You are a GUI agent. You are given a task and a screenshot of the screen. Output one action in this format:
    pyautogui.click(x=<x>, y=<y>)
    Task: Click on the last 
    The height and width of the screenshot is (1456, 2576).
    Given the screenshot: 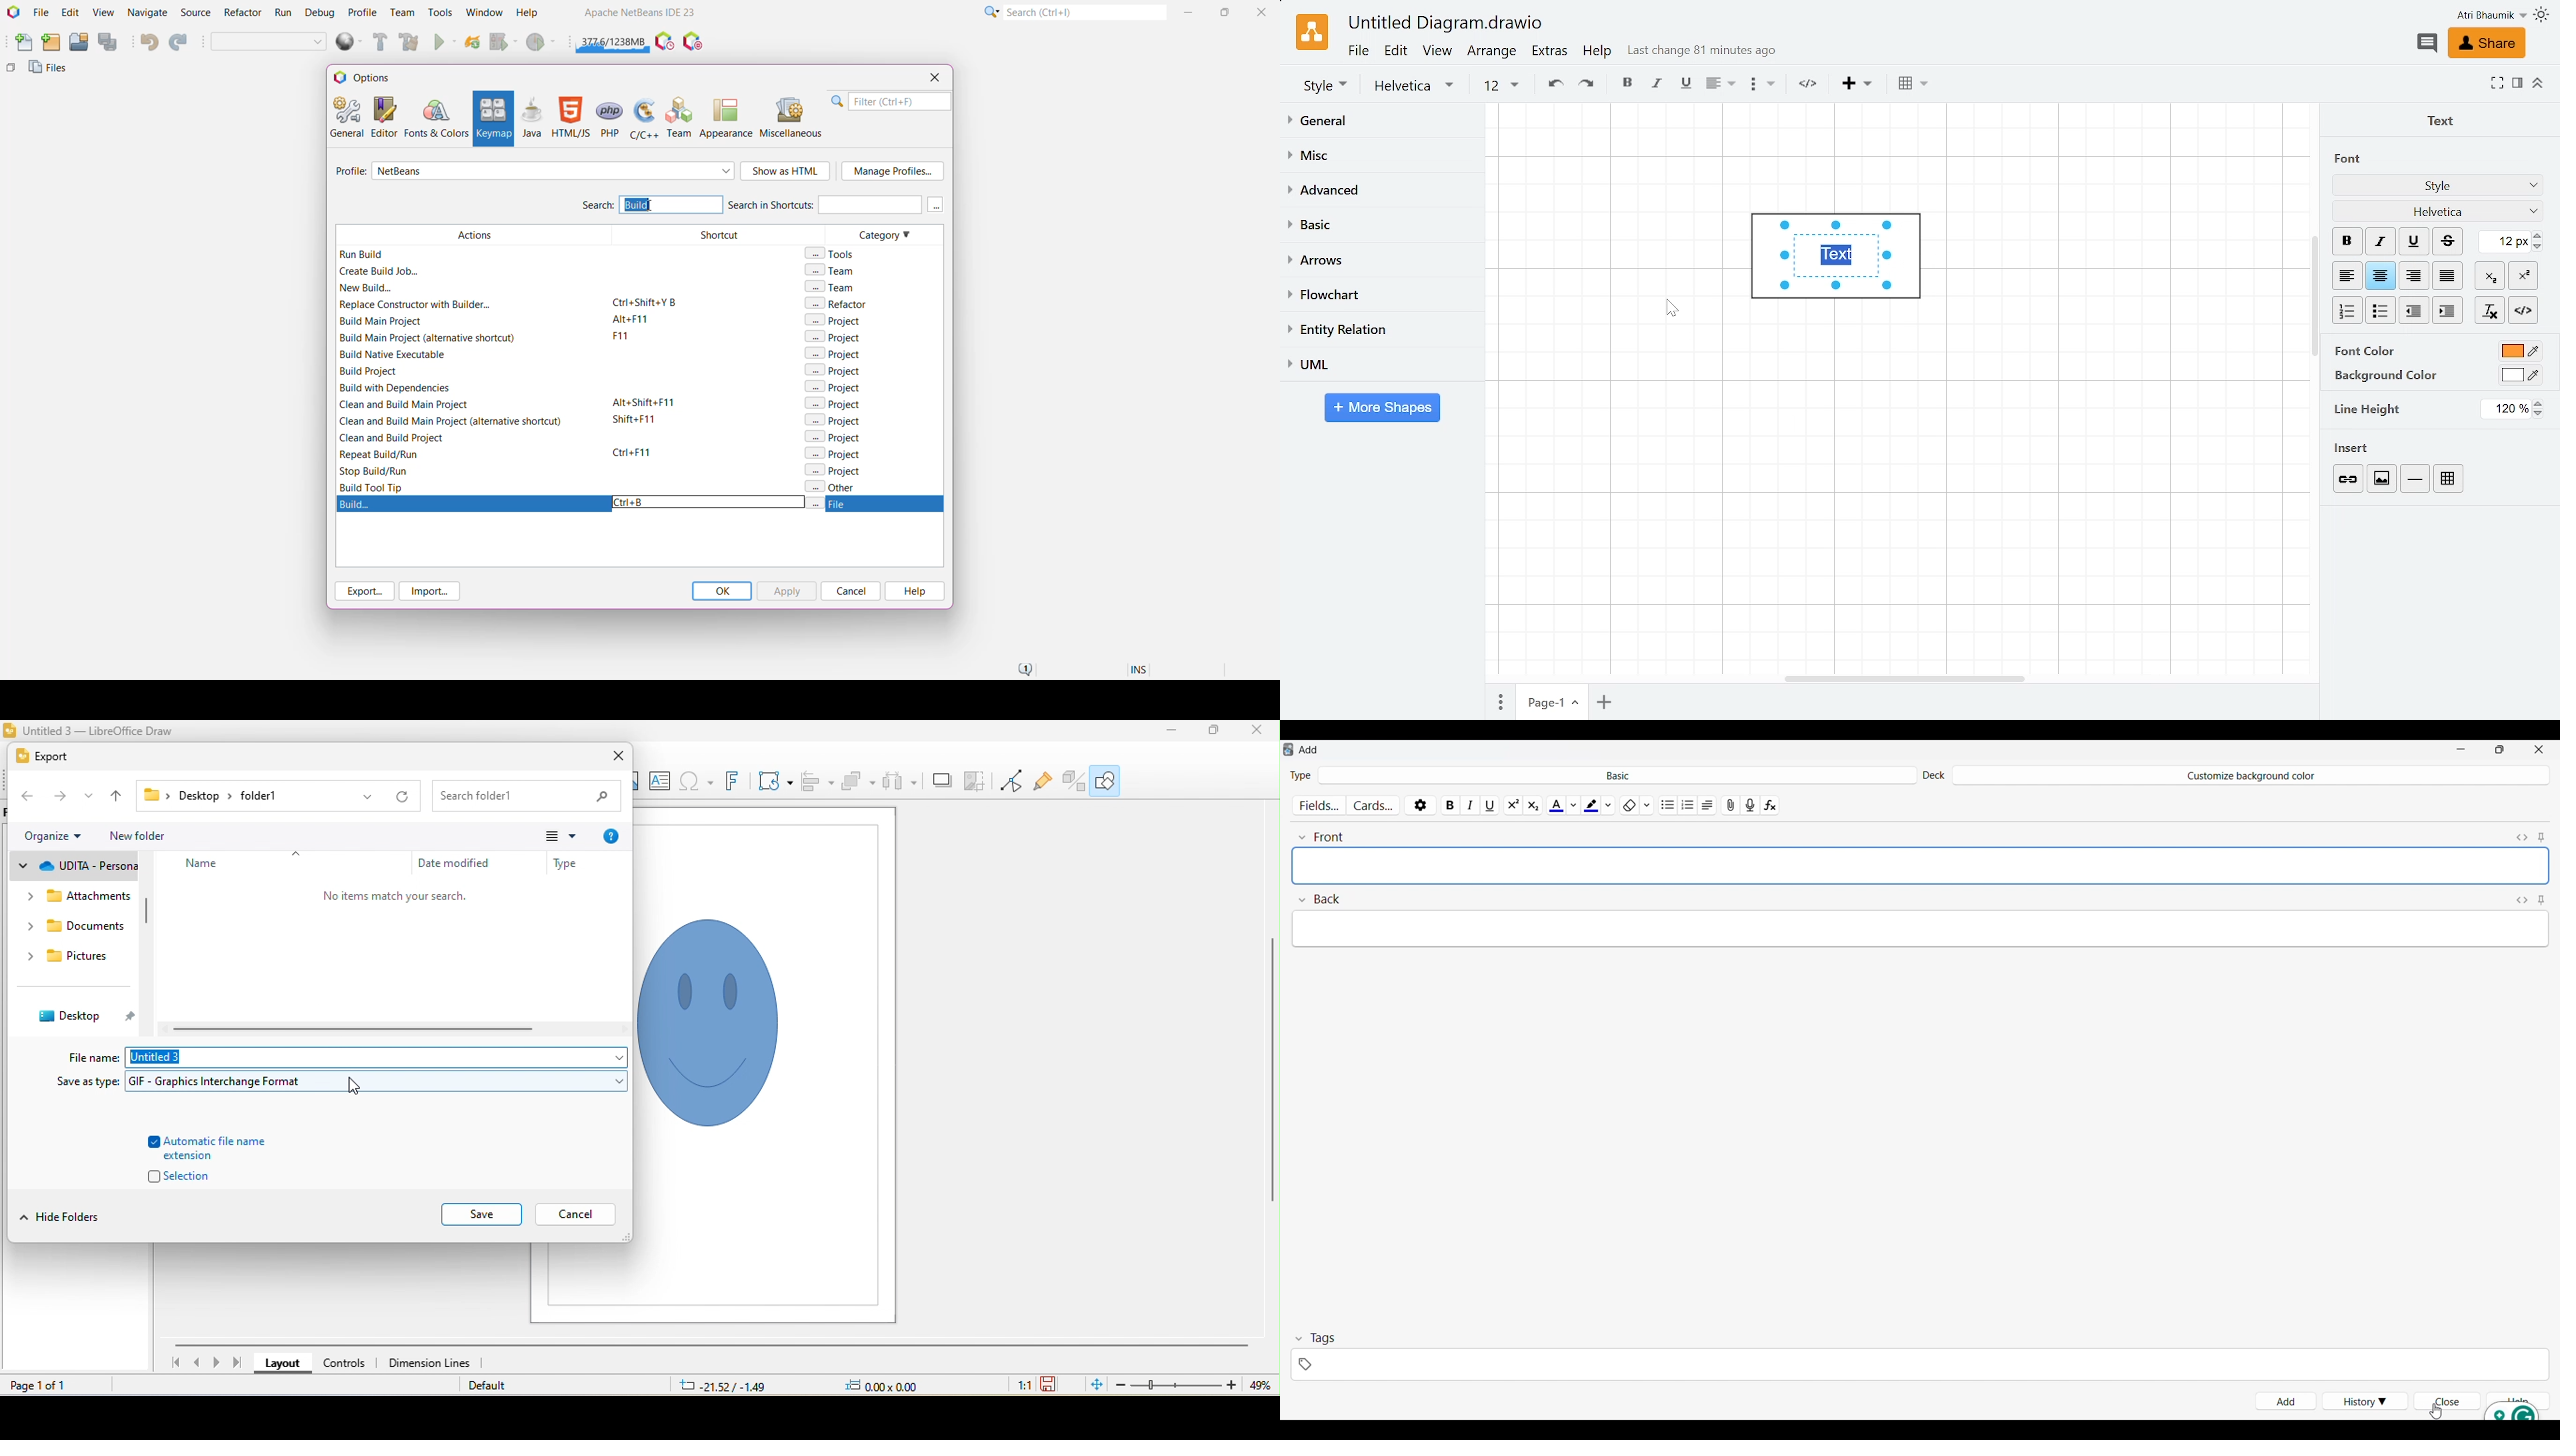 What is the action you would take?
    pyautogui.click(x=238, y=1362)
    